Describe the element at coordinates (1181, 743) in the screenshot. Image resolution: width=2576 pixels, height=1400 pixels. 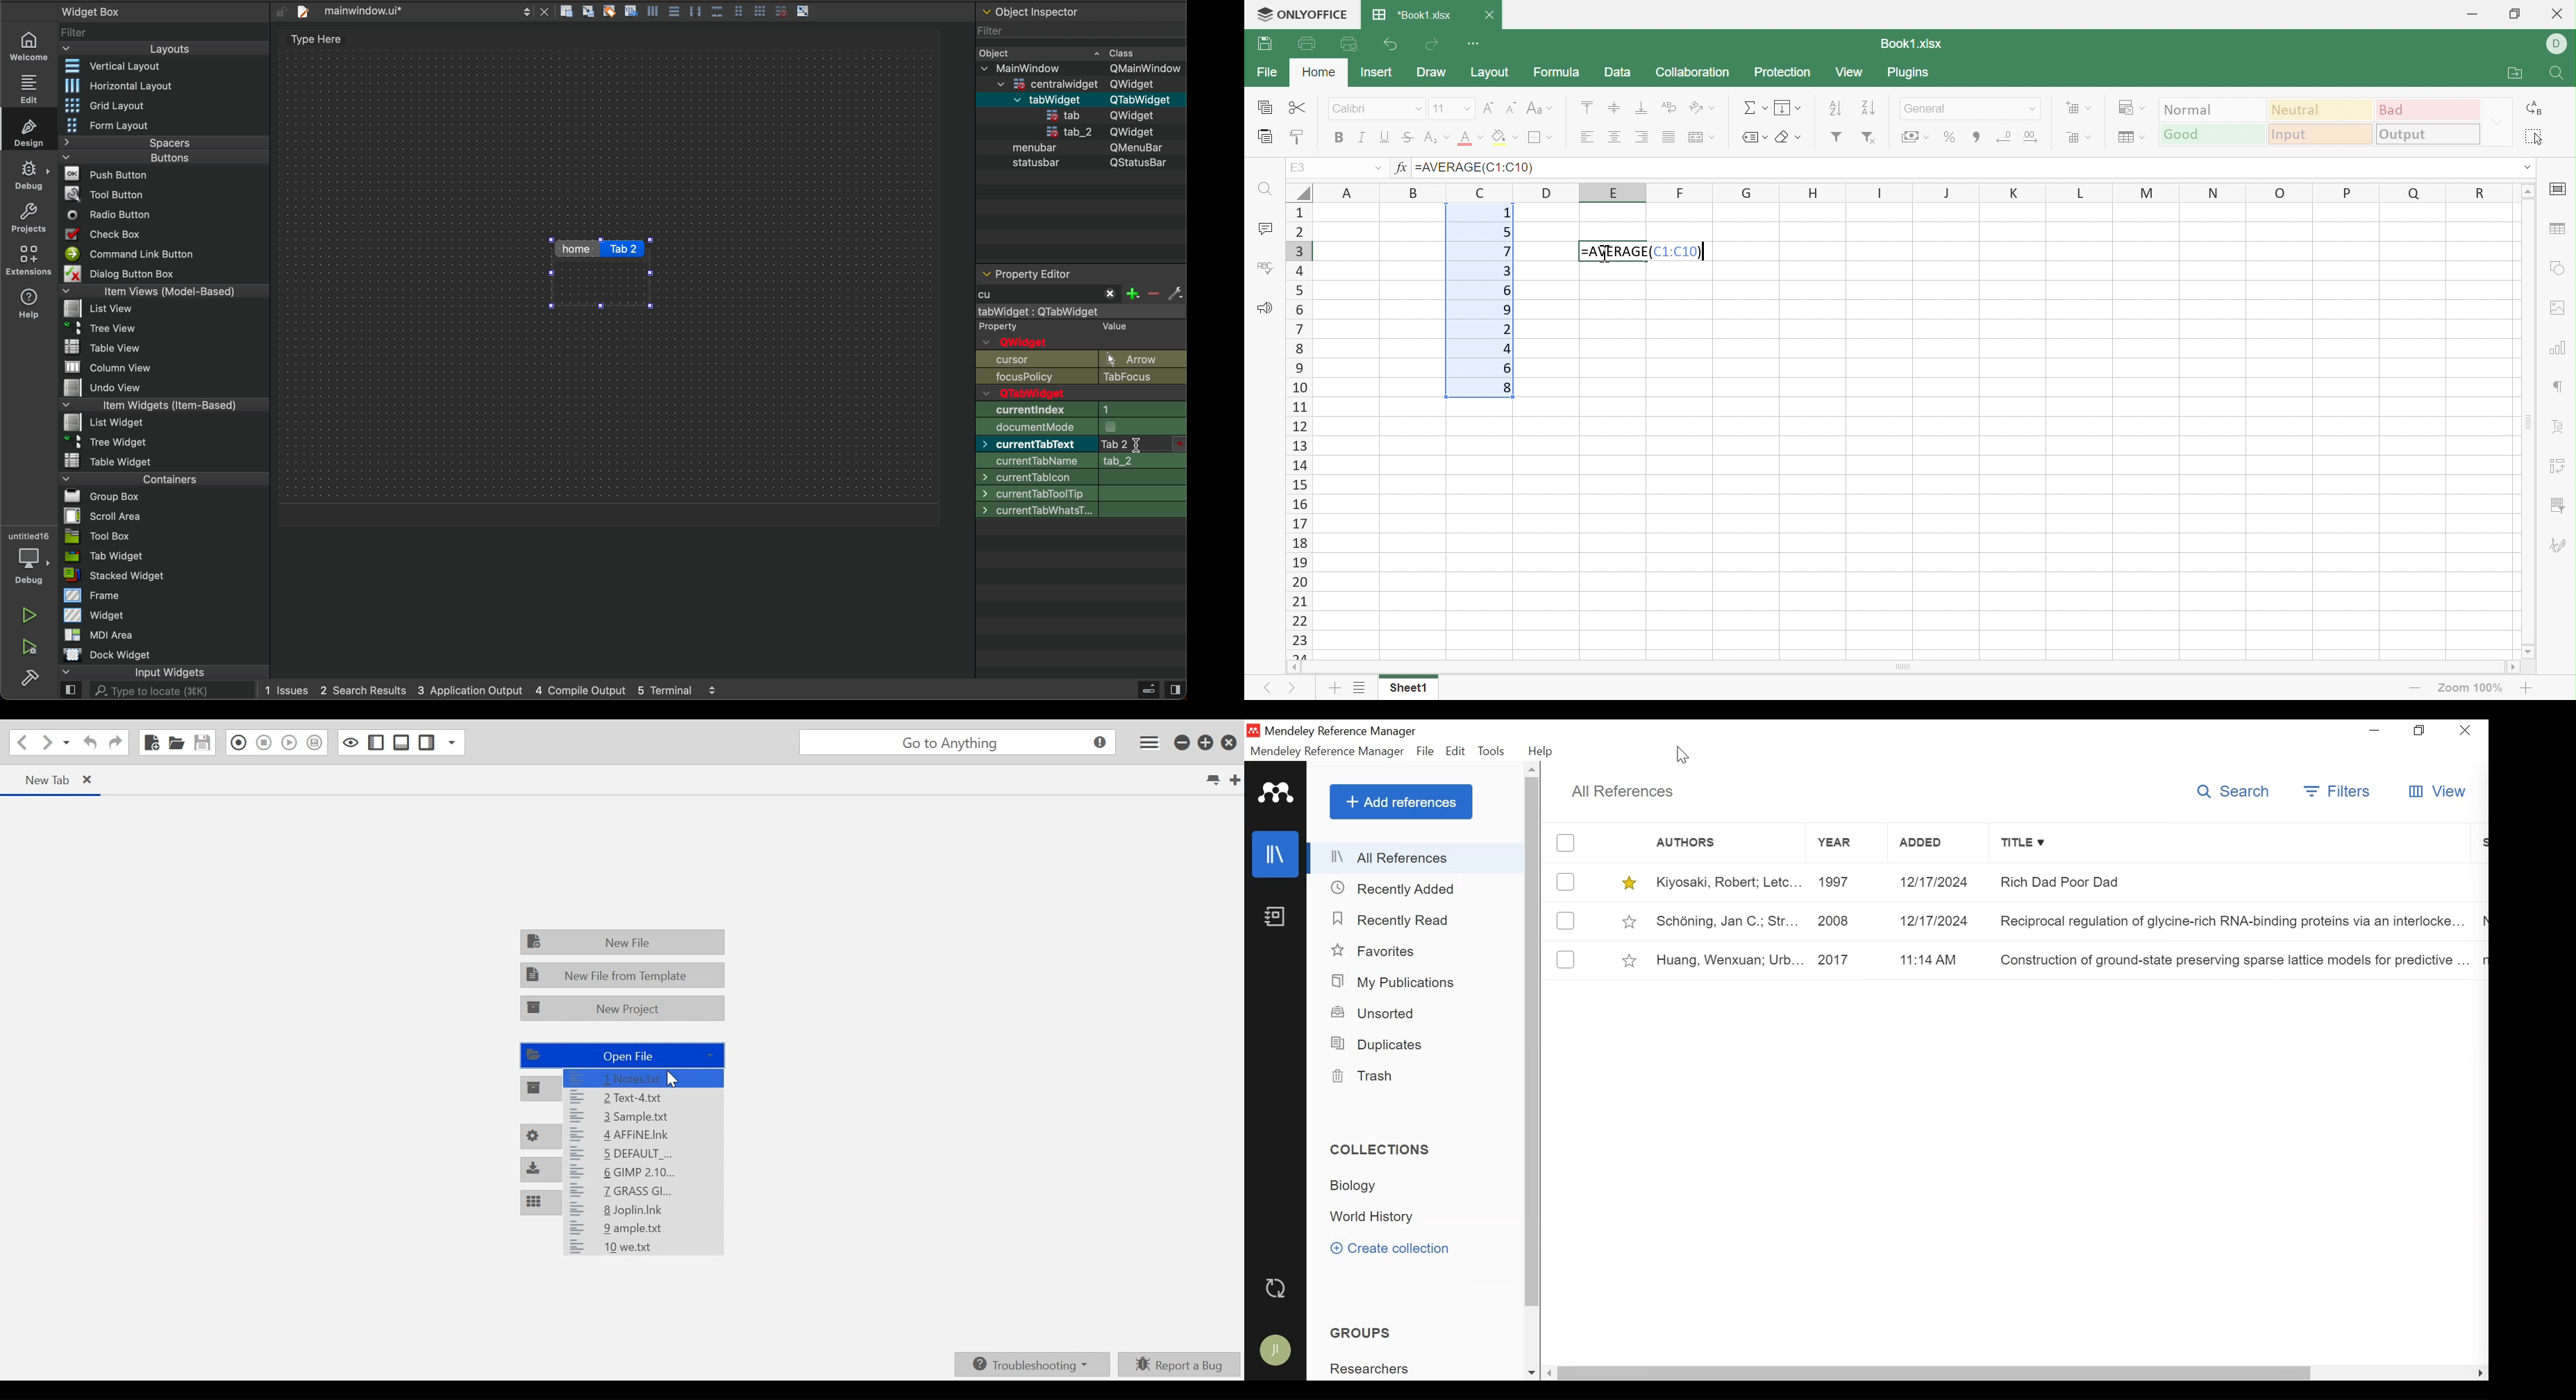
I see `minimize` at that location.